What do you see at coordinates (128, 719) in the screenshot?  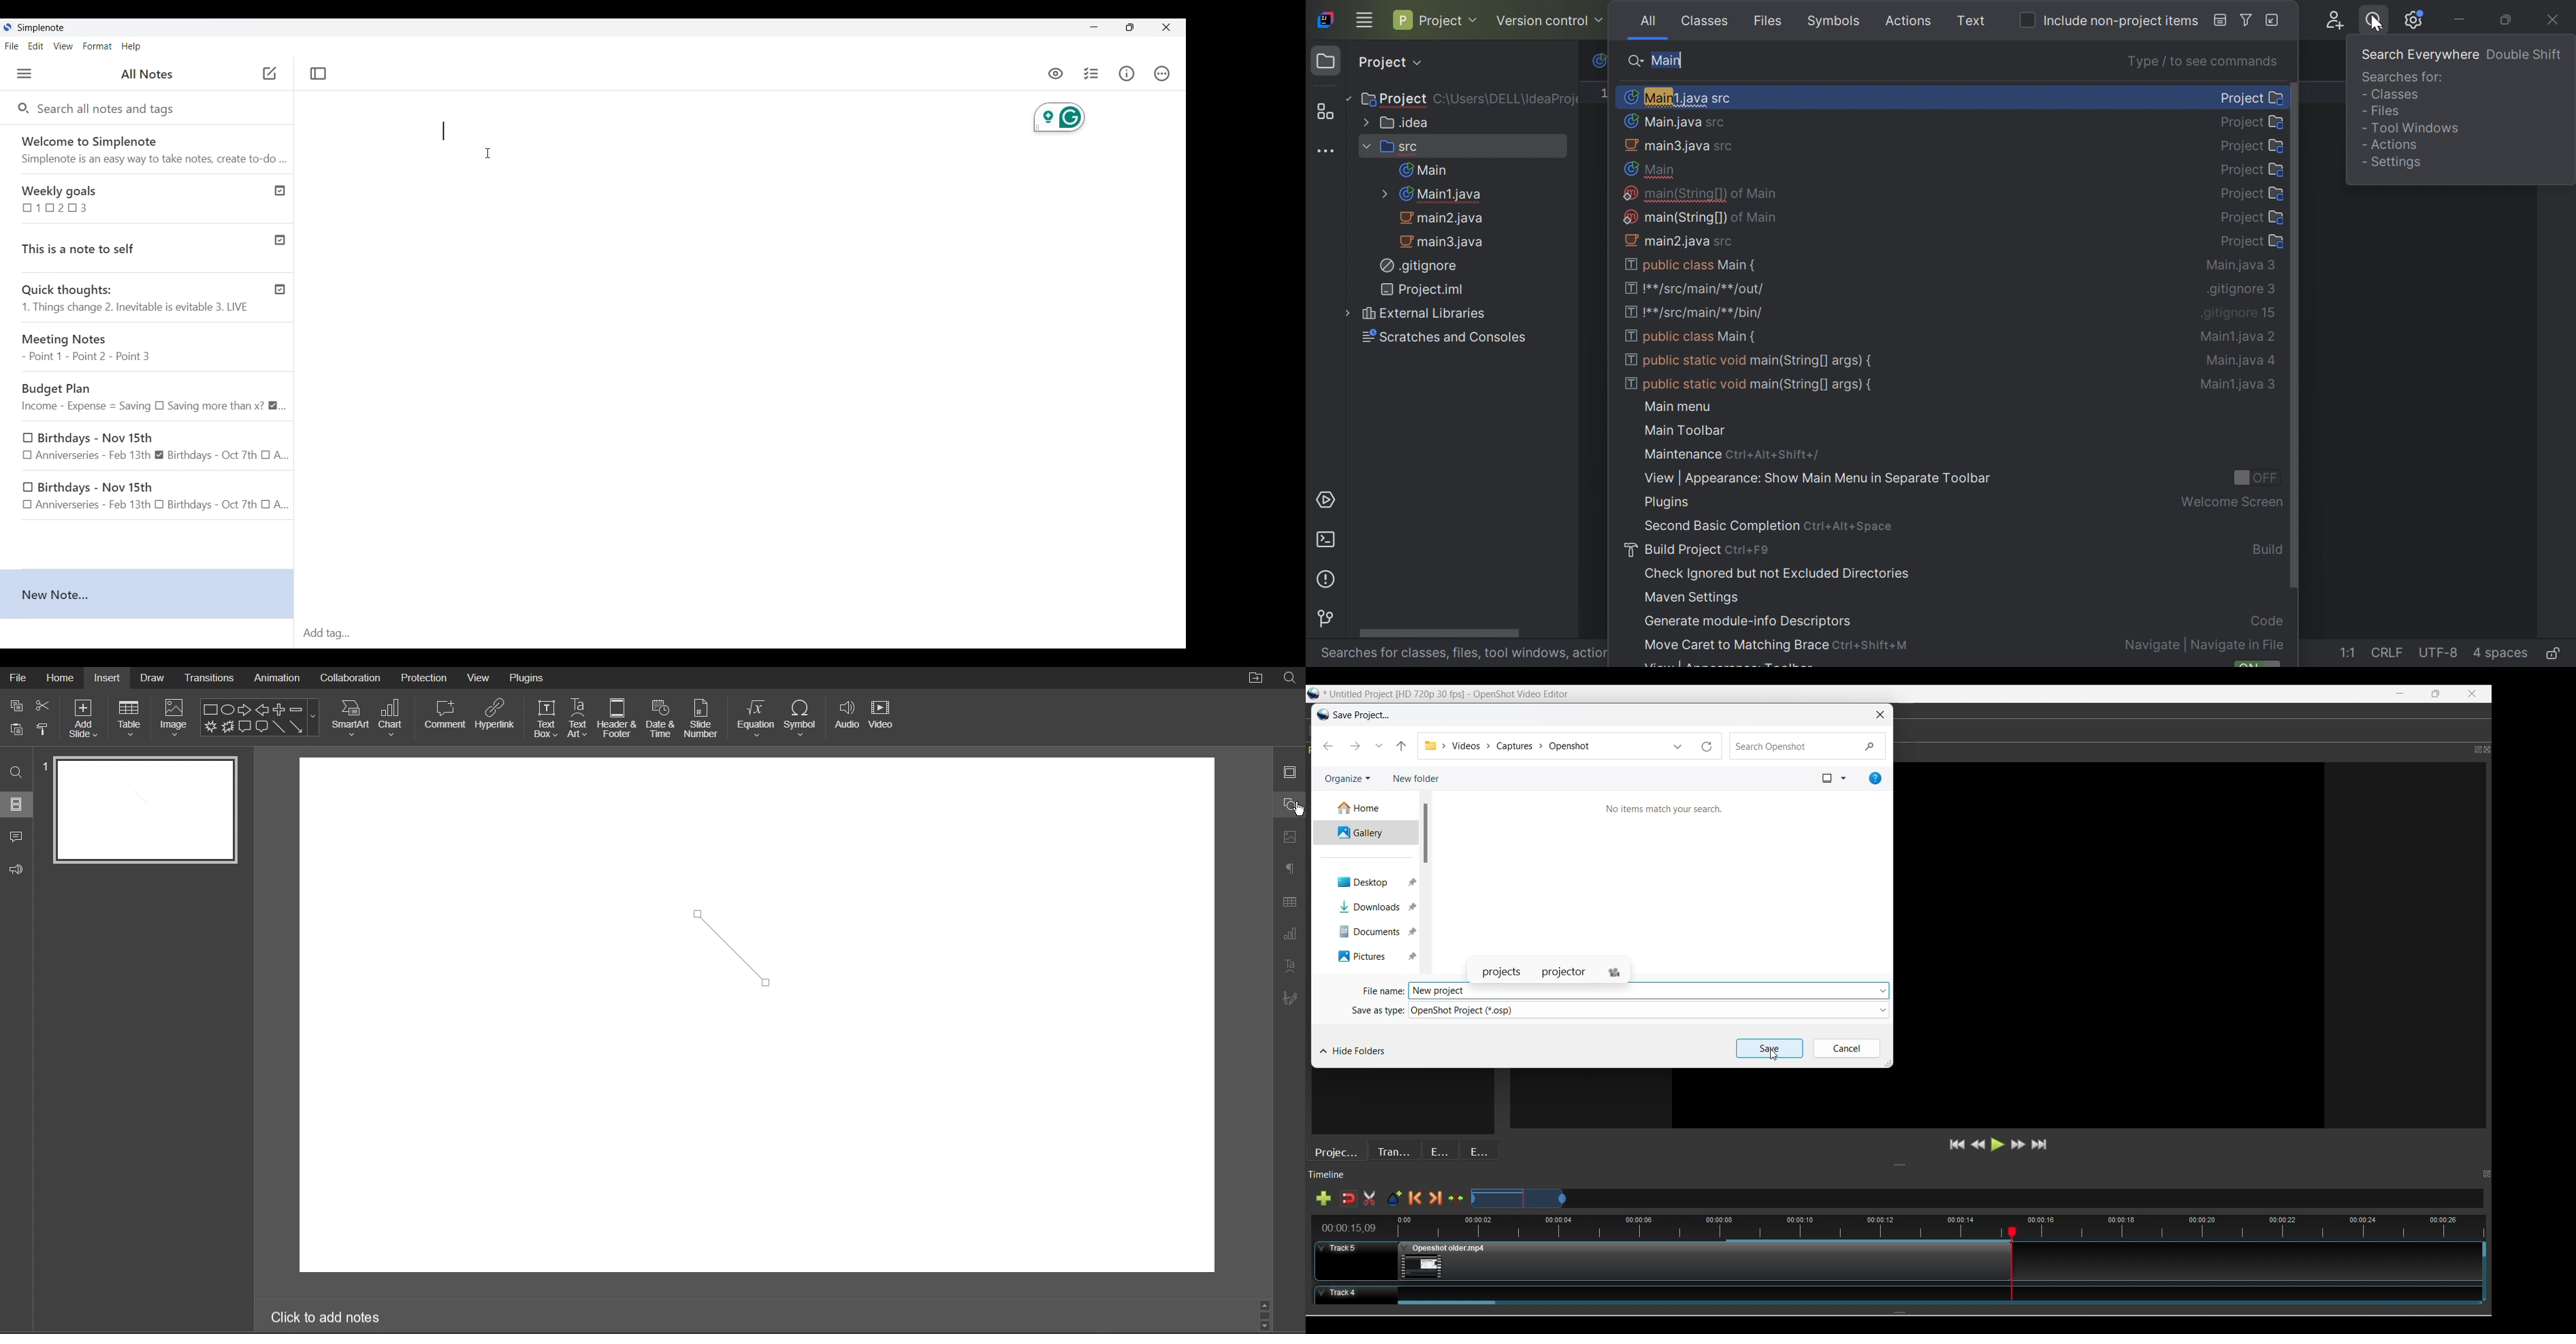 I see `Table` at bounding box center [128, 719].